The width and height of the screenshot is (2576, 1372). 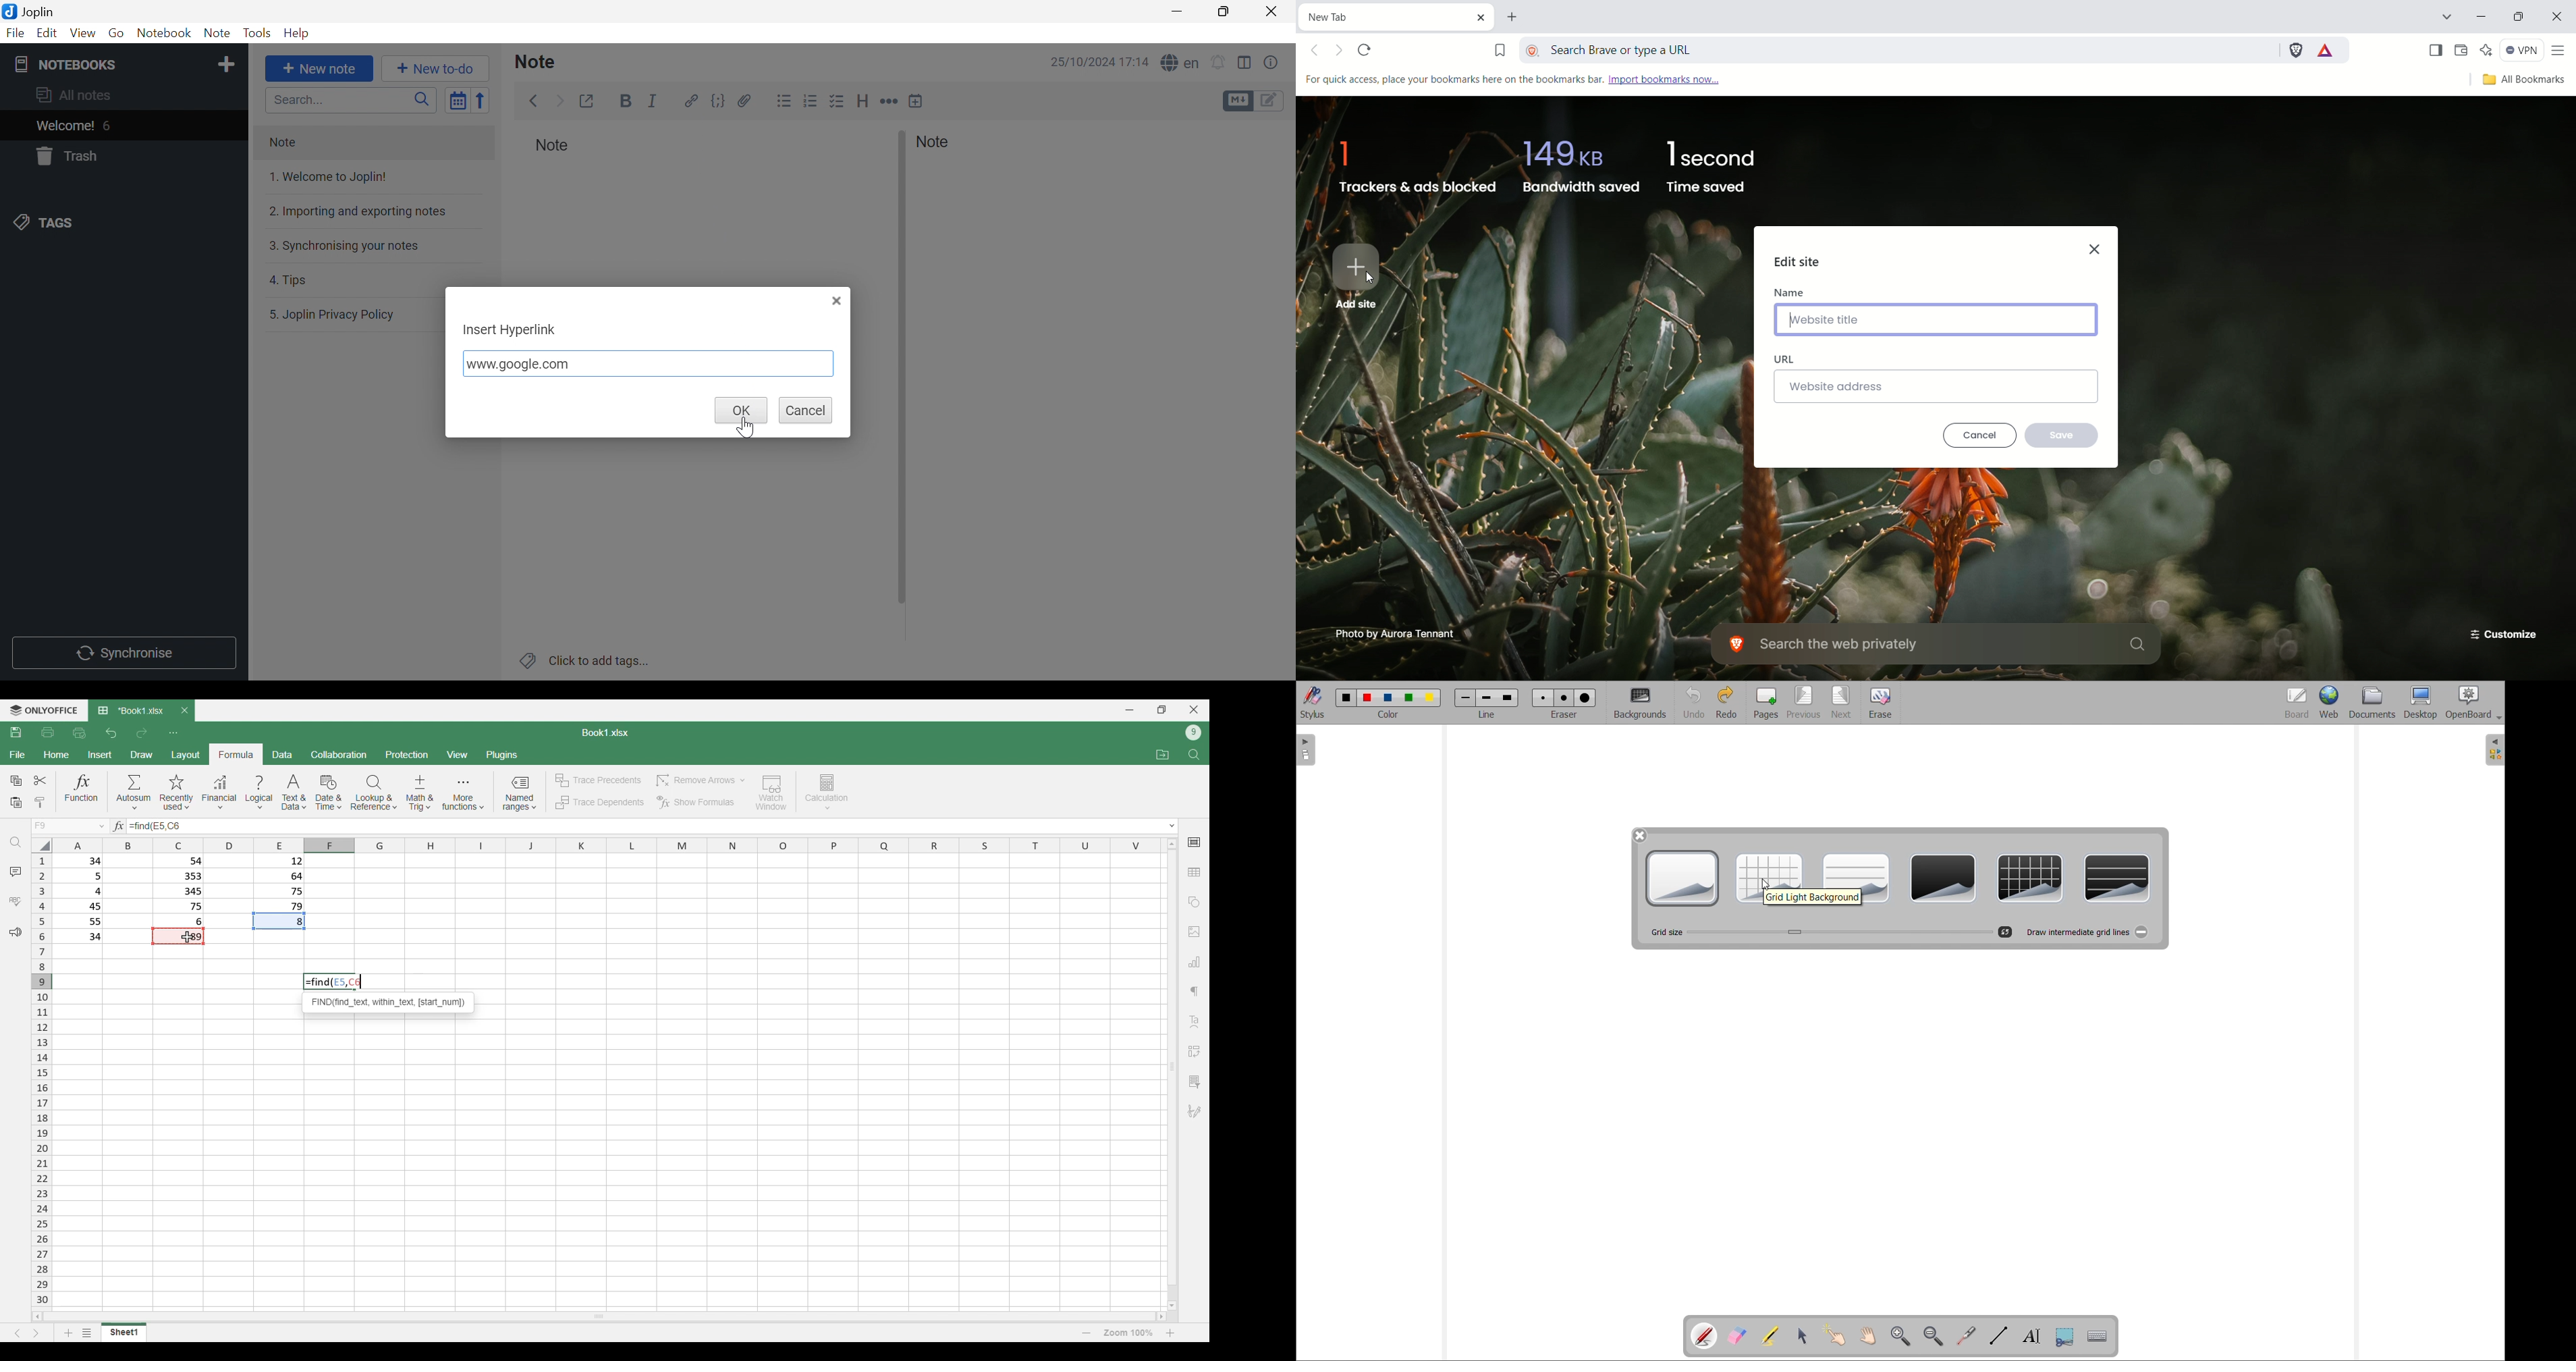 What do you see at coordinates (806, 410) in the screenshot?
I see `cancel` at bounding box center [806, 410].